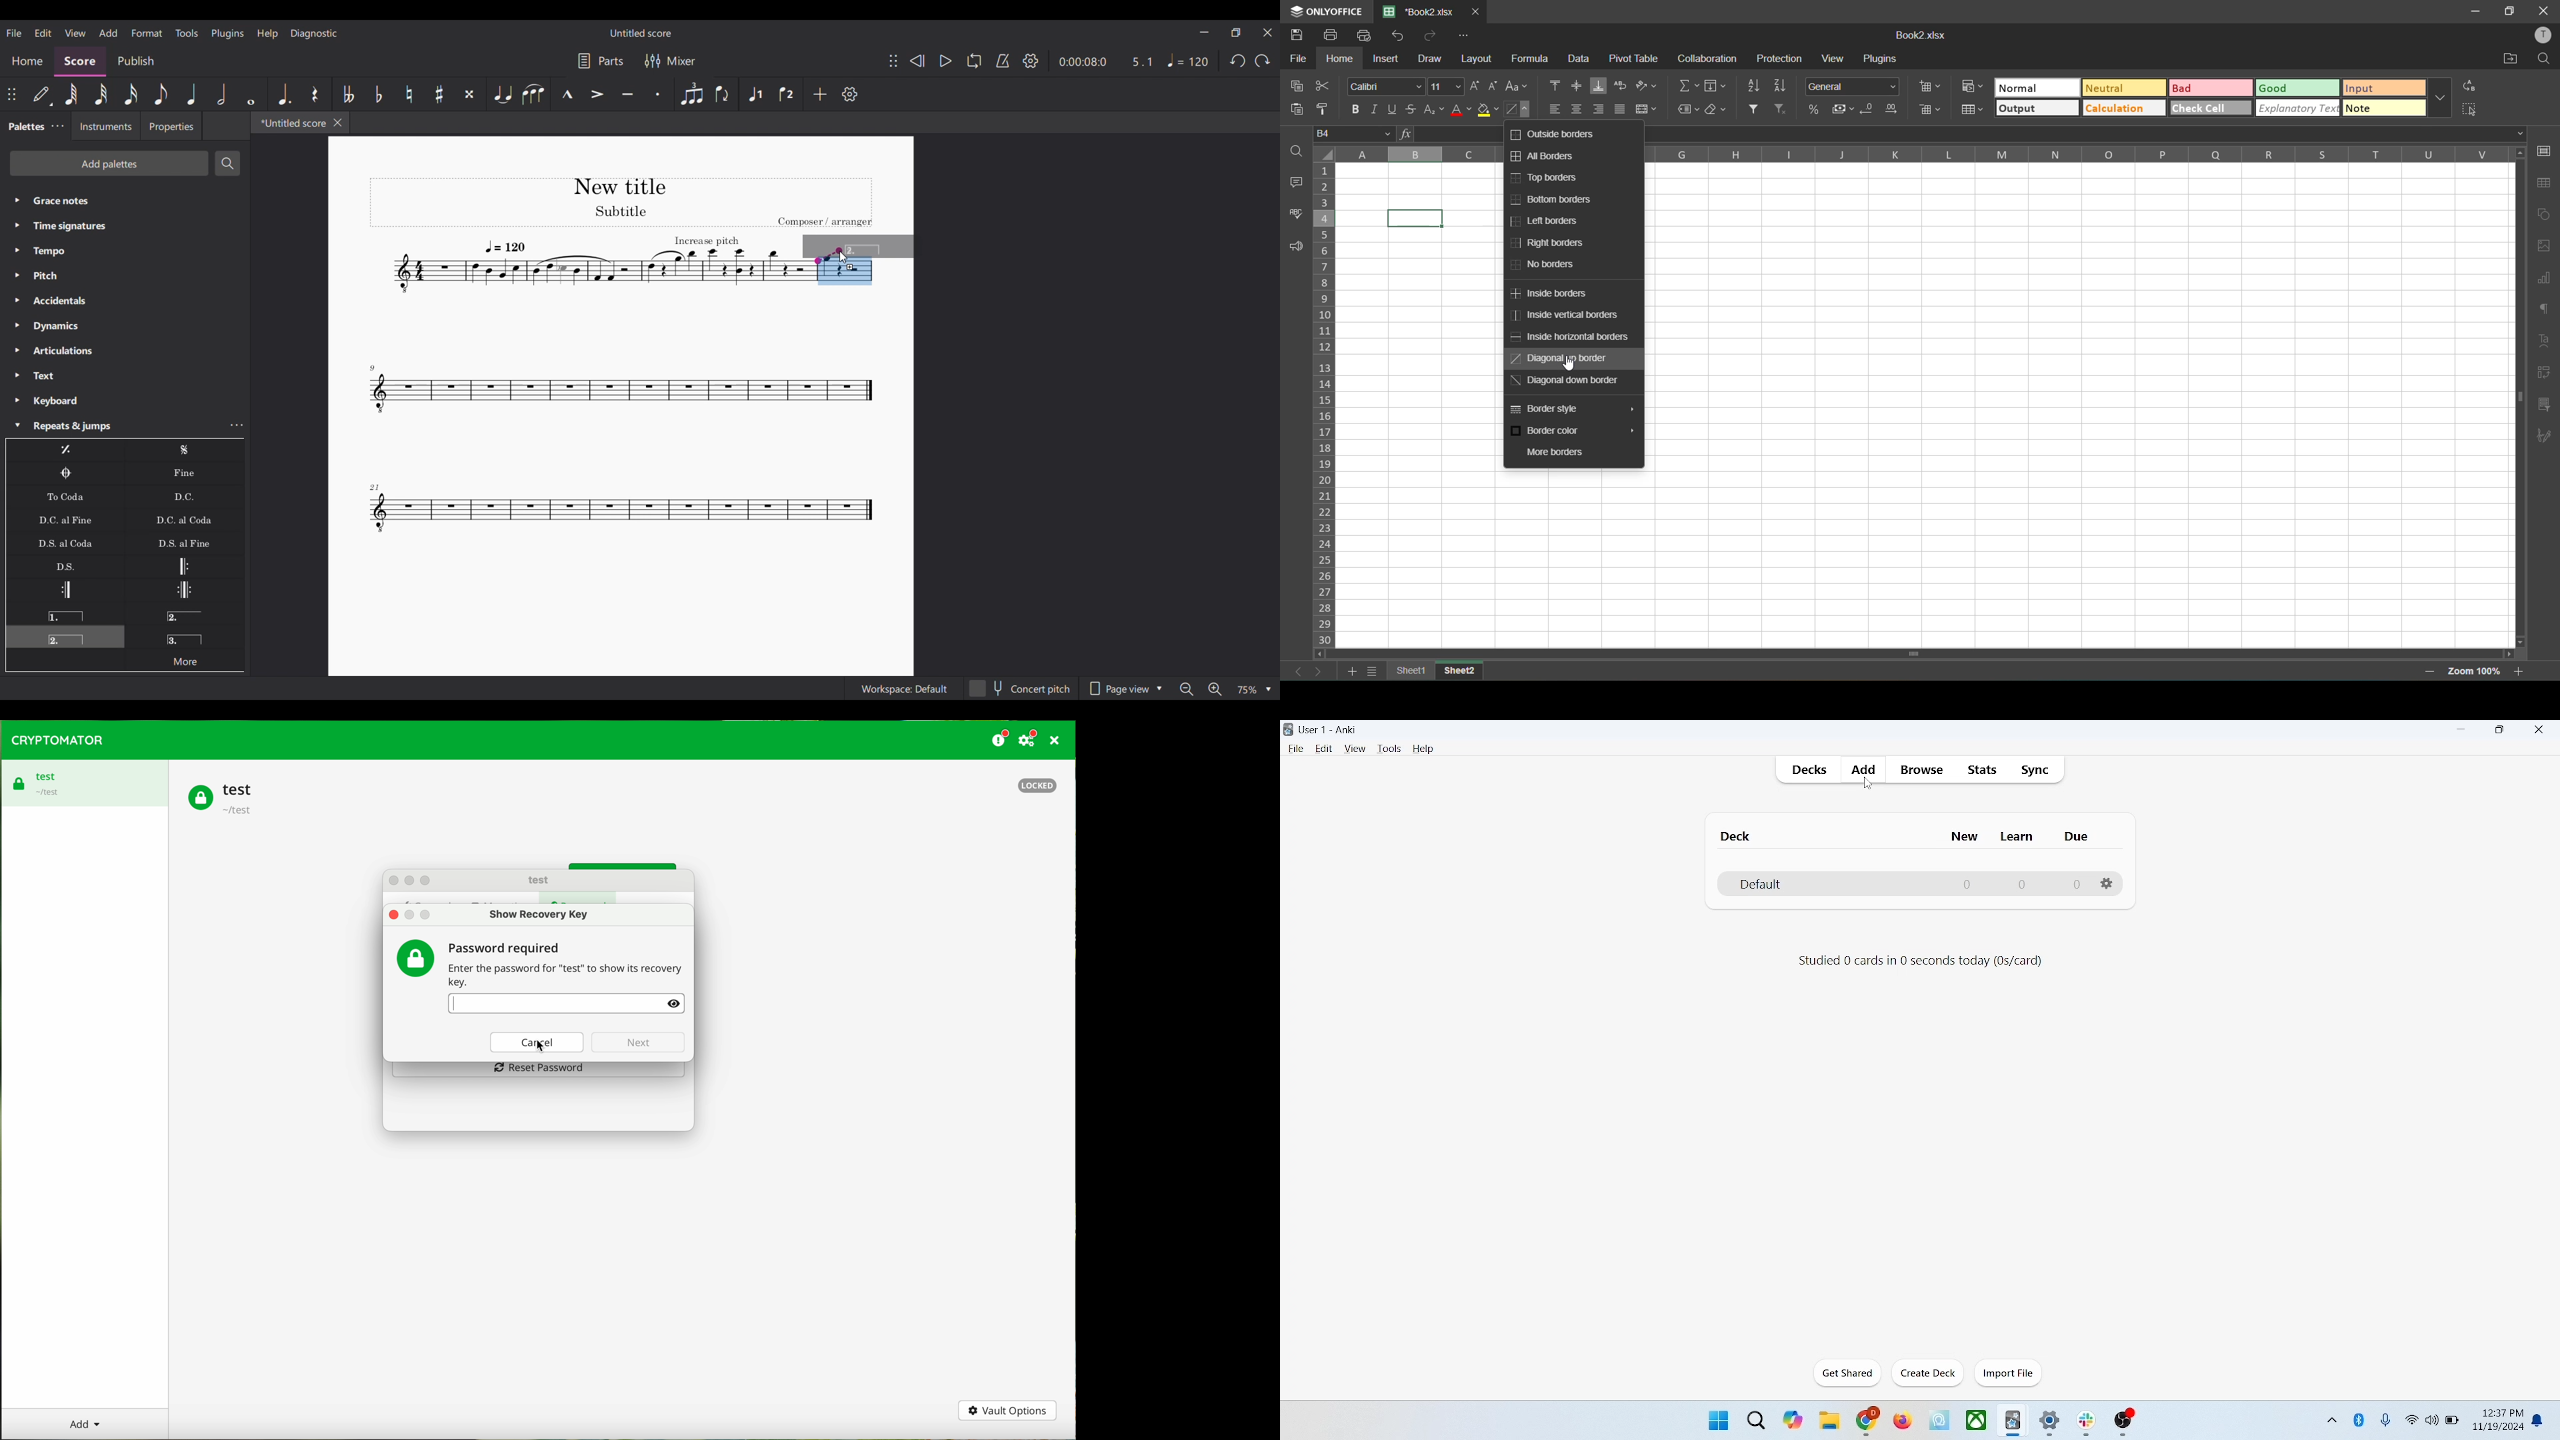 This screenshot has height=1456, width=2576. What do you see at coordinates (2297, 90) in the screenshot?
I see `good` at bounding box center [2297, 90].